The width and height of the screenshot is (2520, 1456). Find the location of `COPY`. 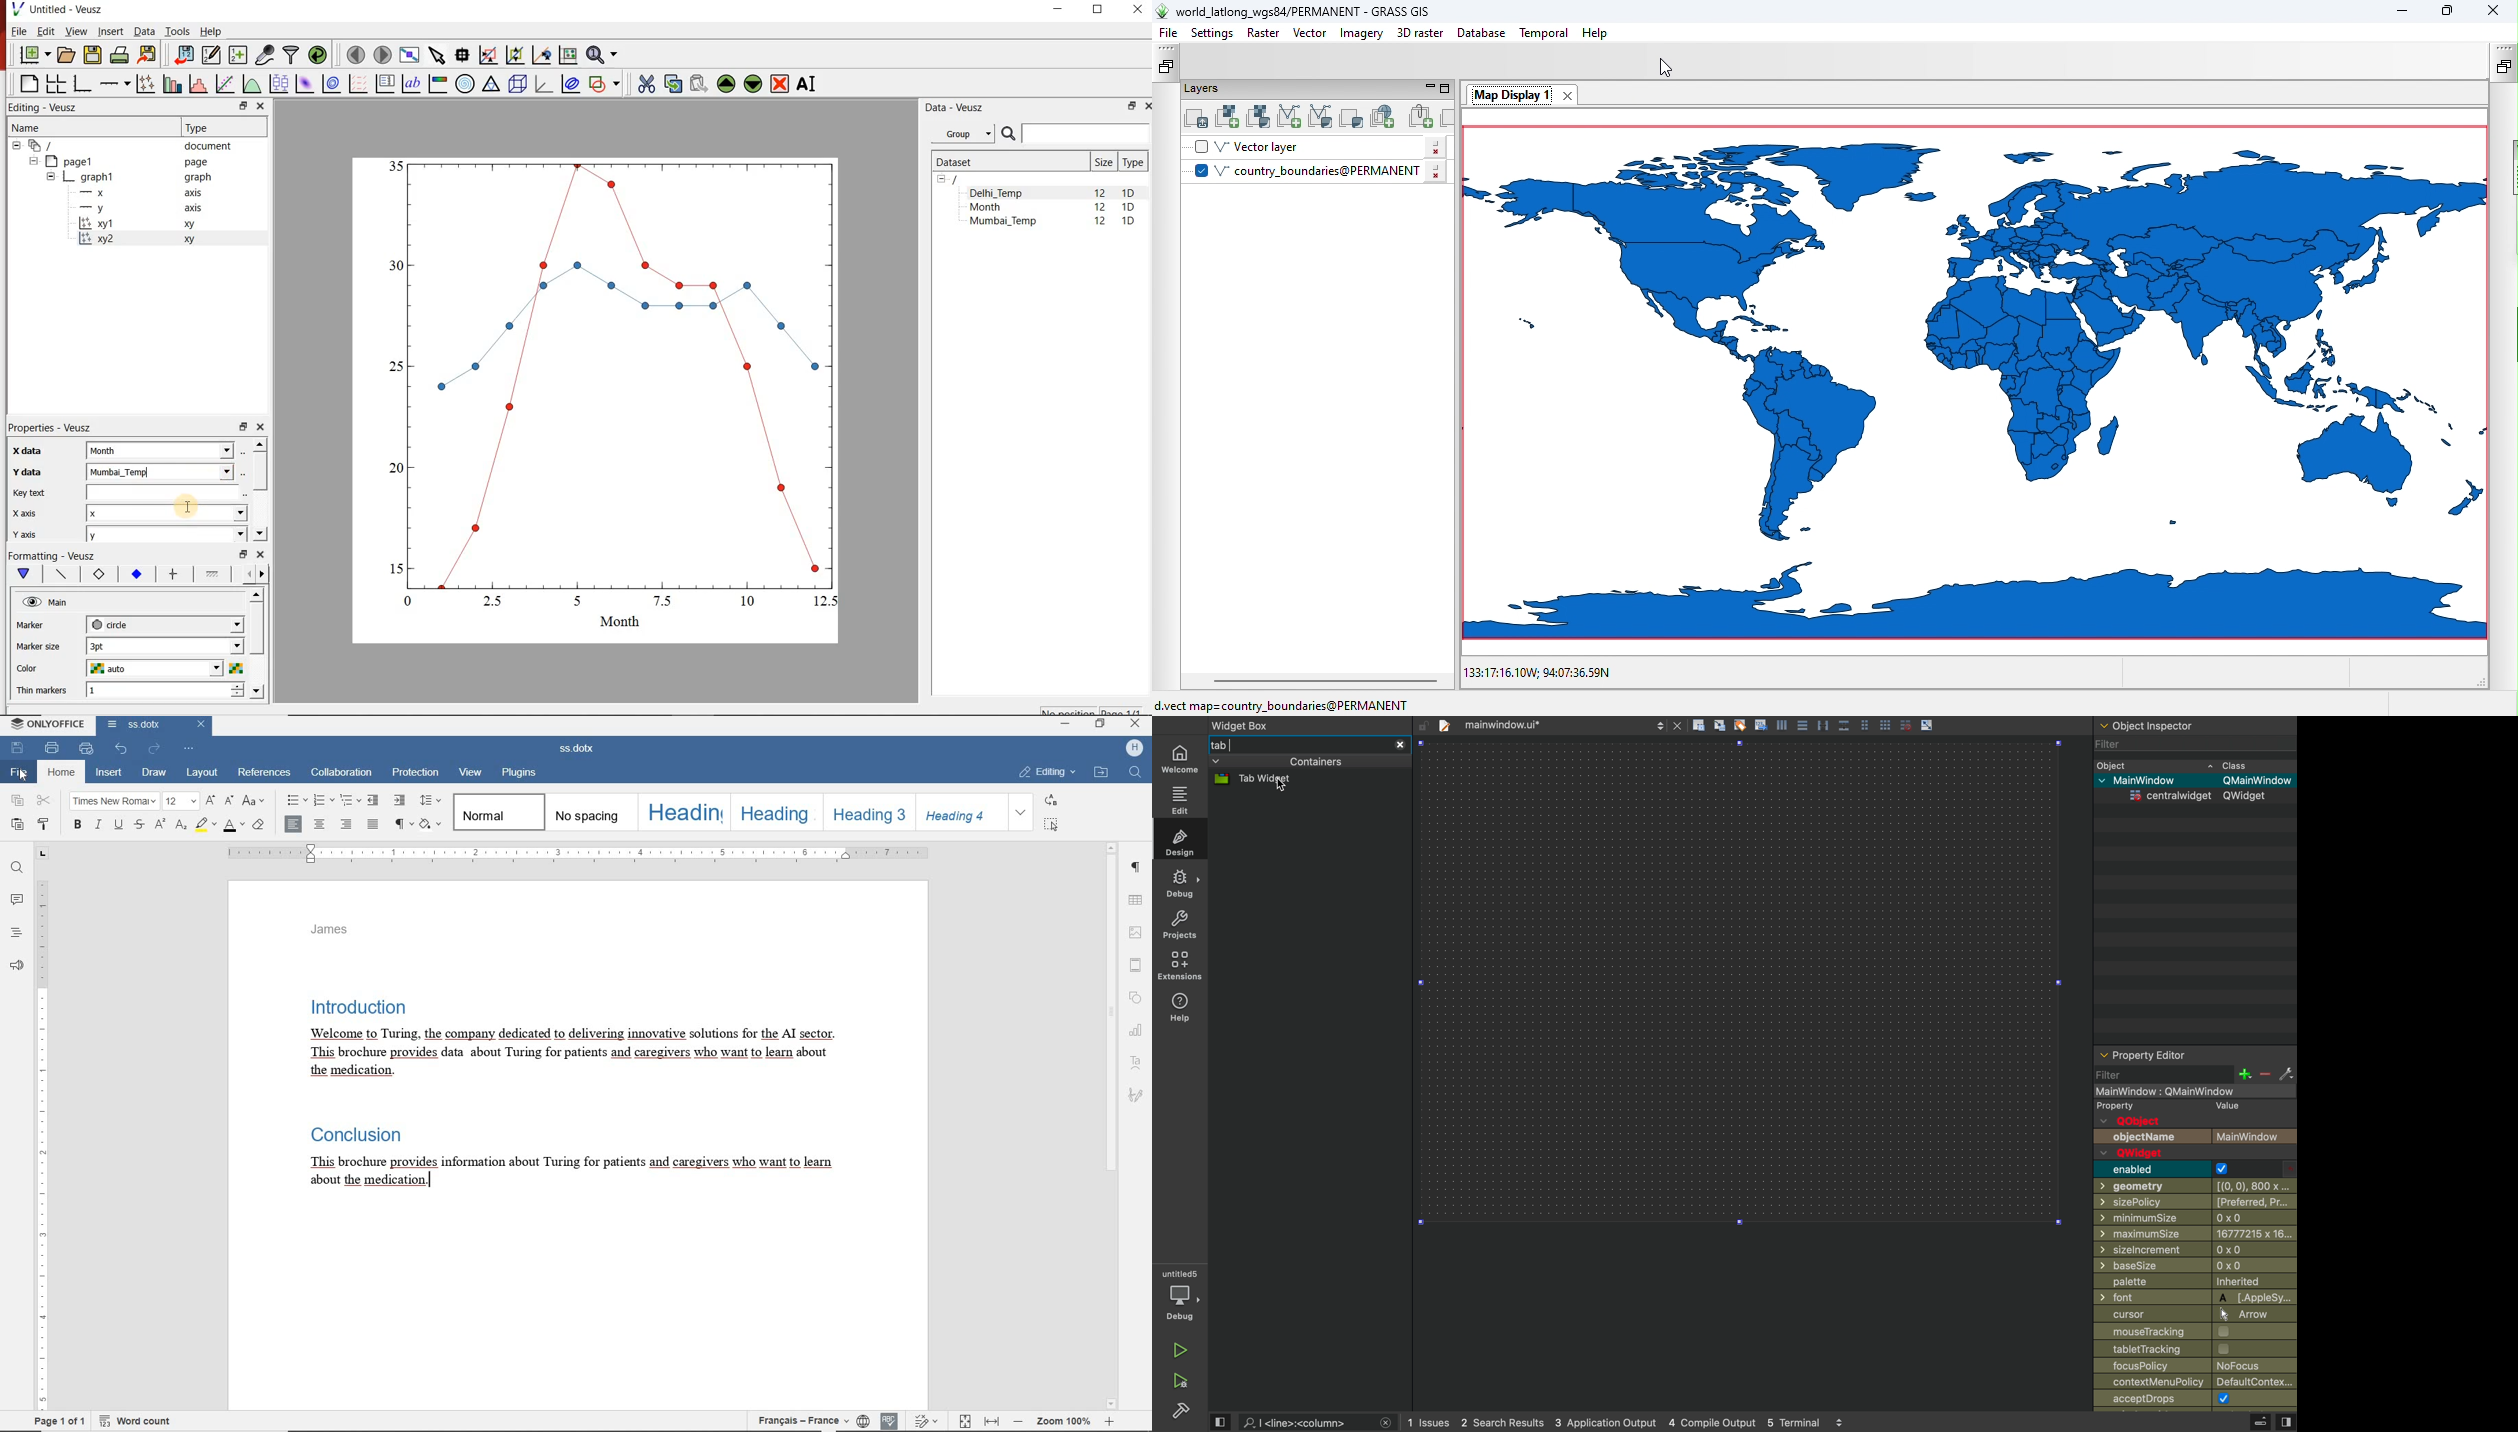

COPY is located at coordinates (16, 802).